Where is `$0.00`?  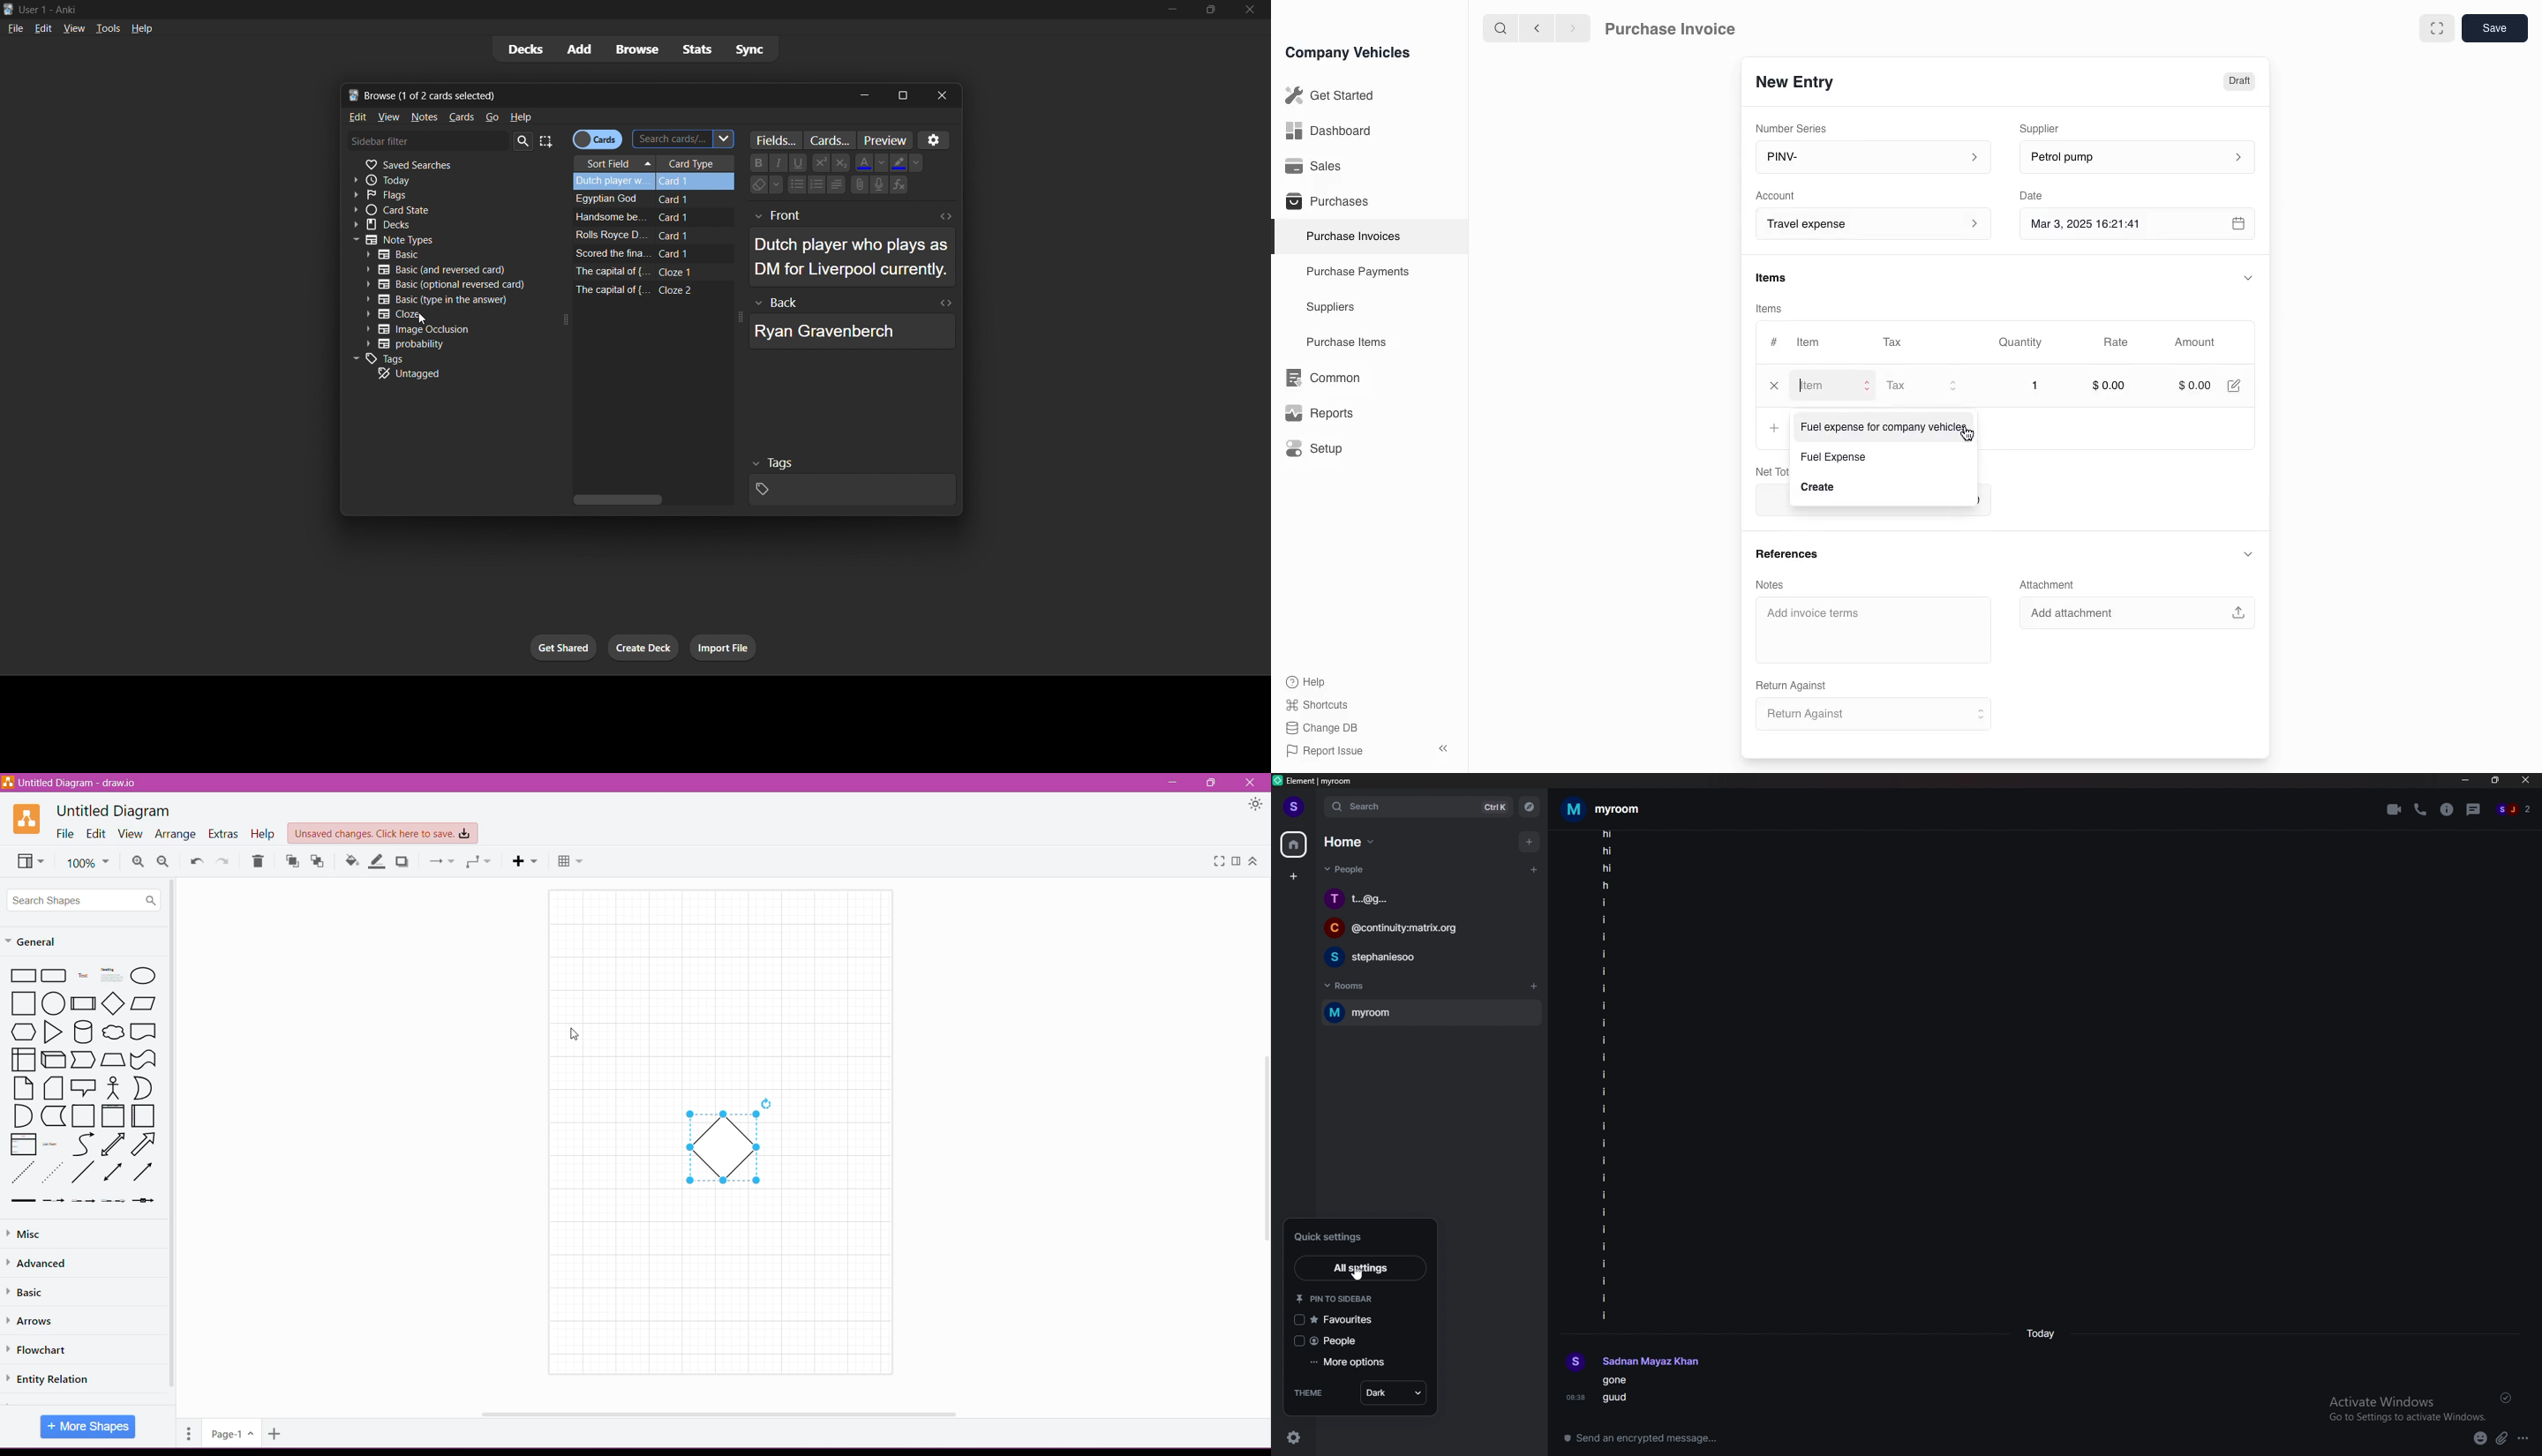 $0.00 is located at coordinates (2110, 386).